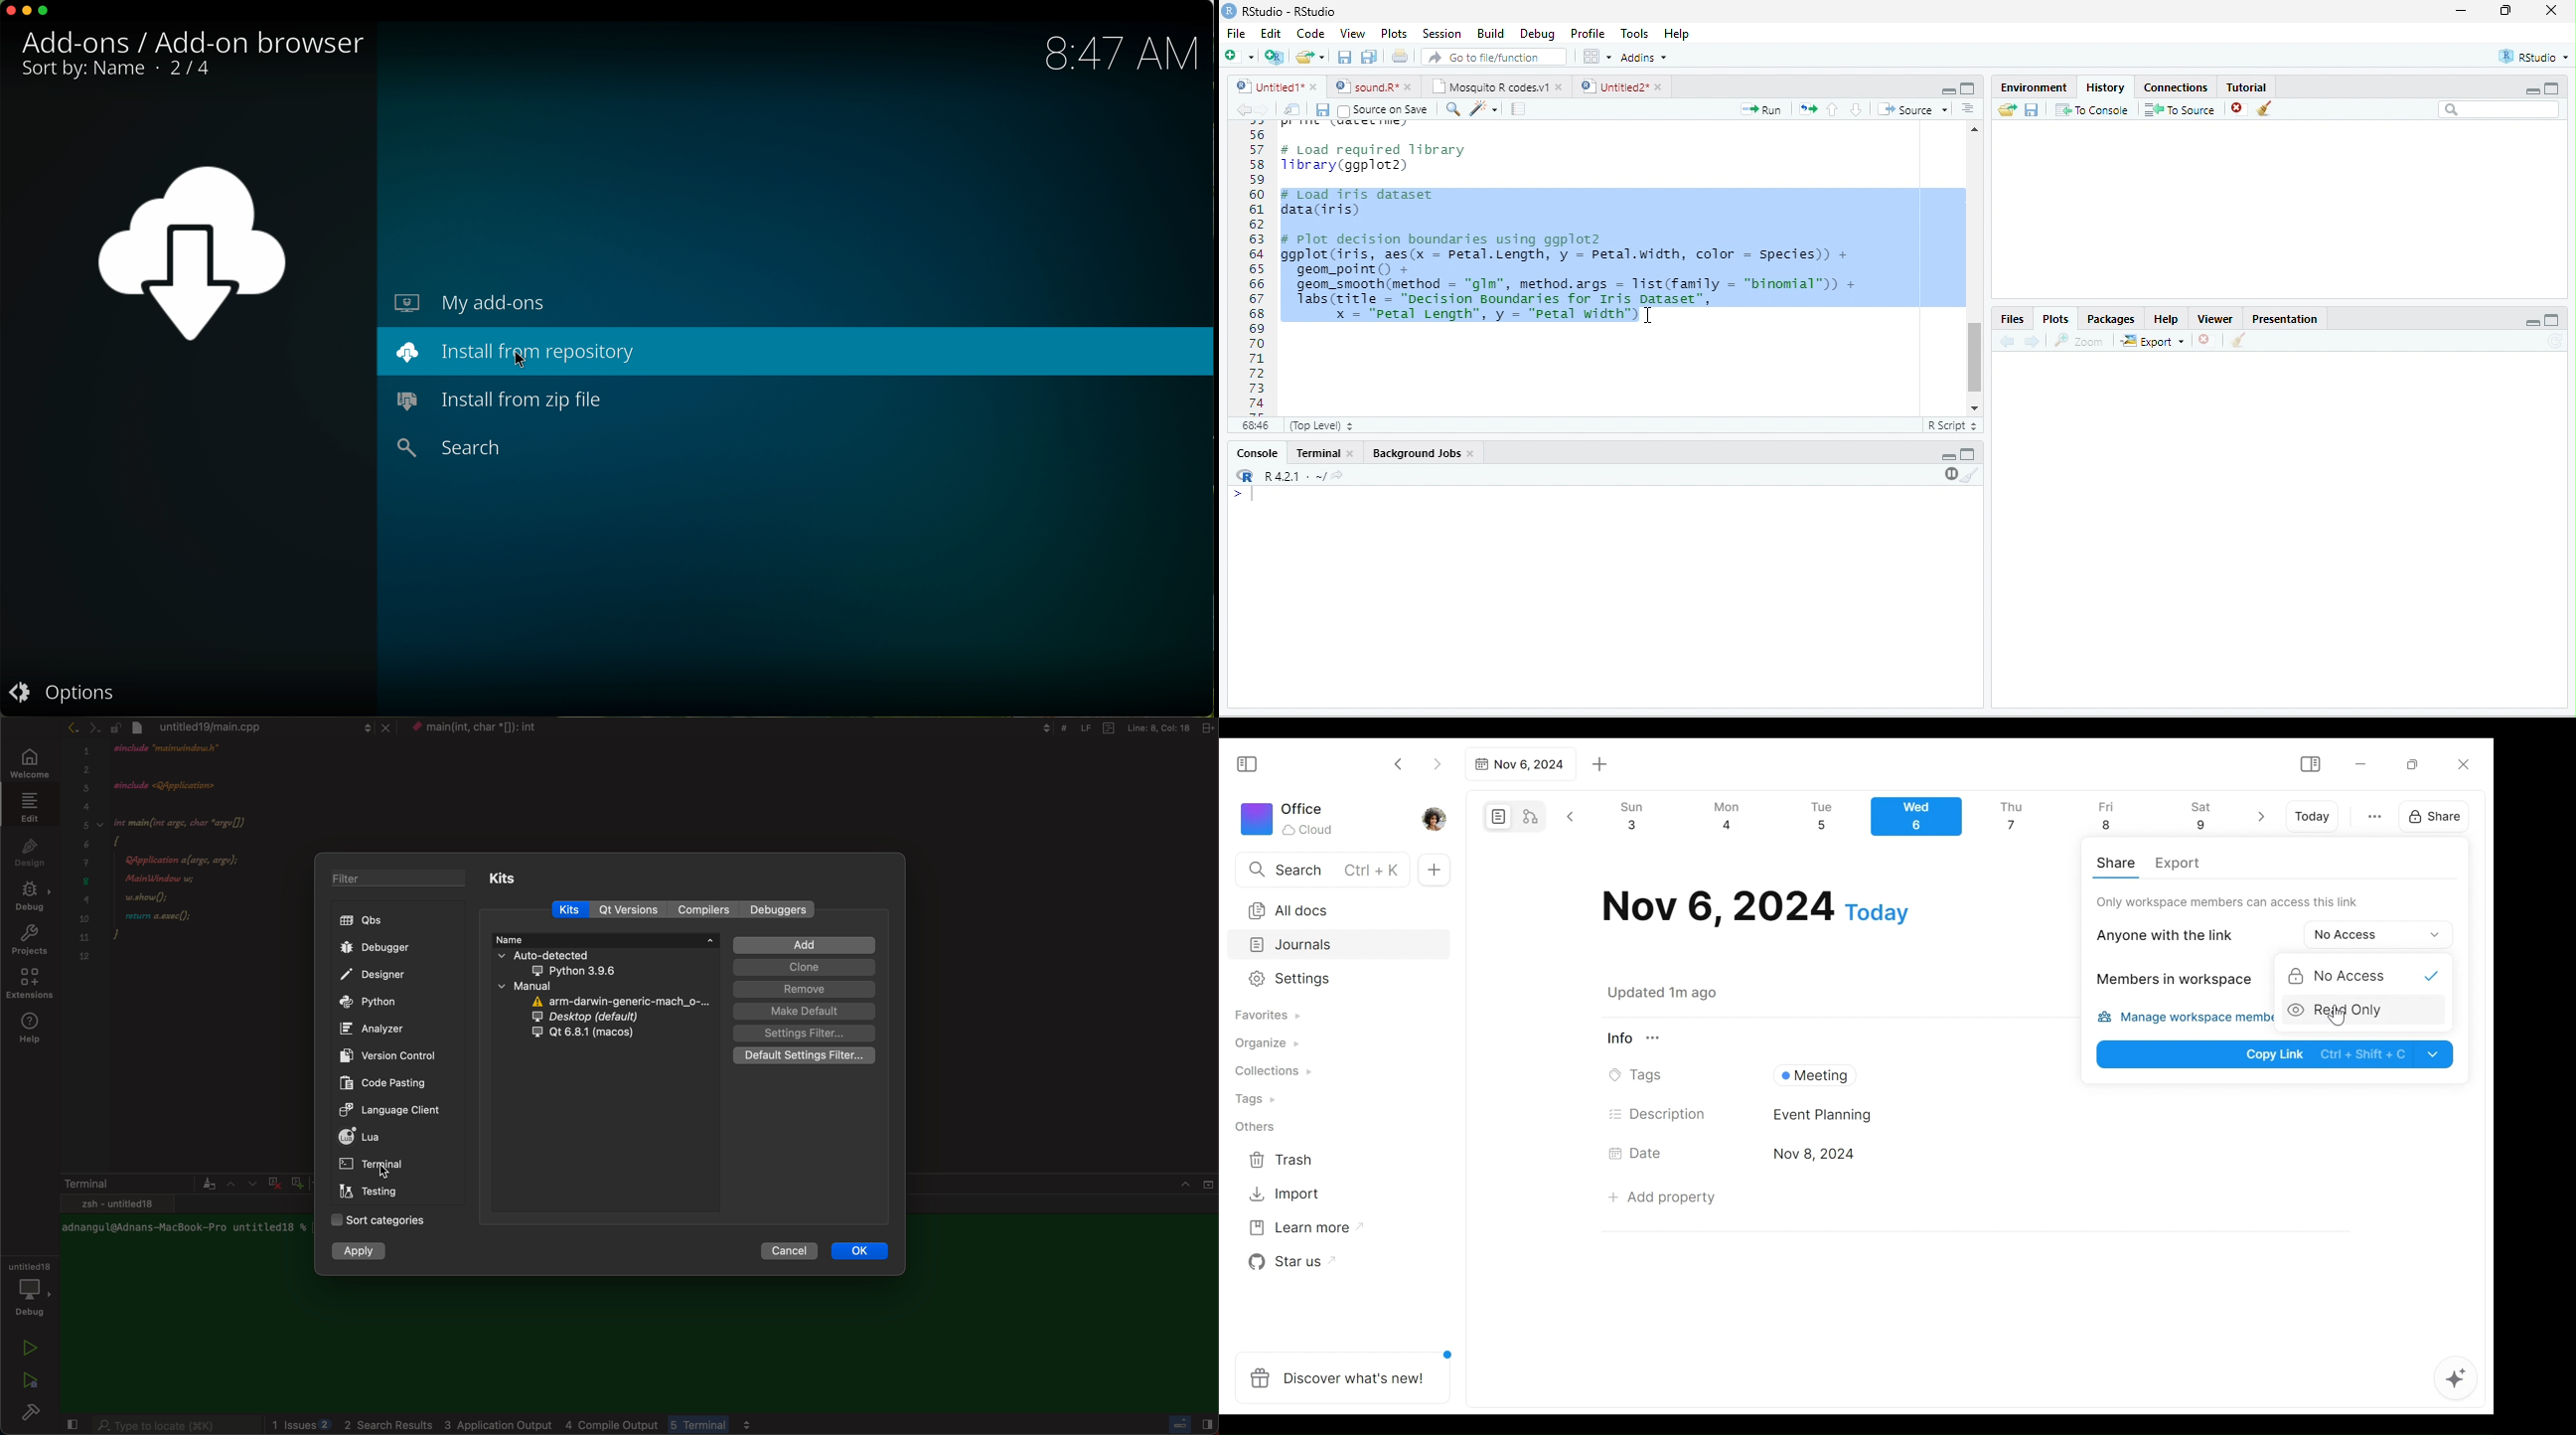 This screenshot has height=1456, width=2576. I want to click on back, so click(1244, 110).